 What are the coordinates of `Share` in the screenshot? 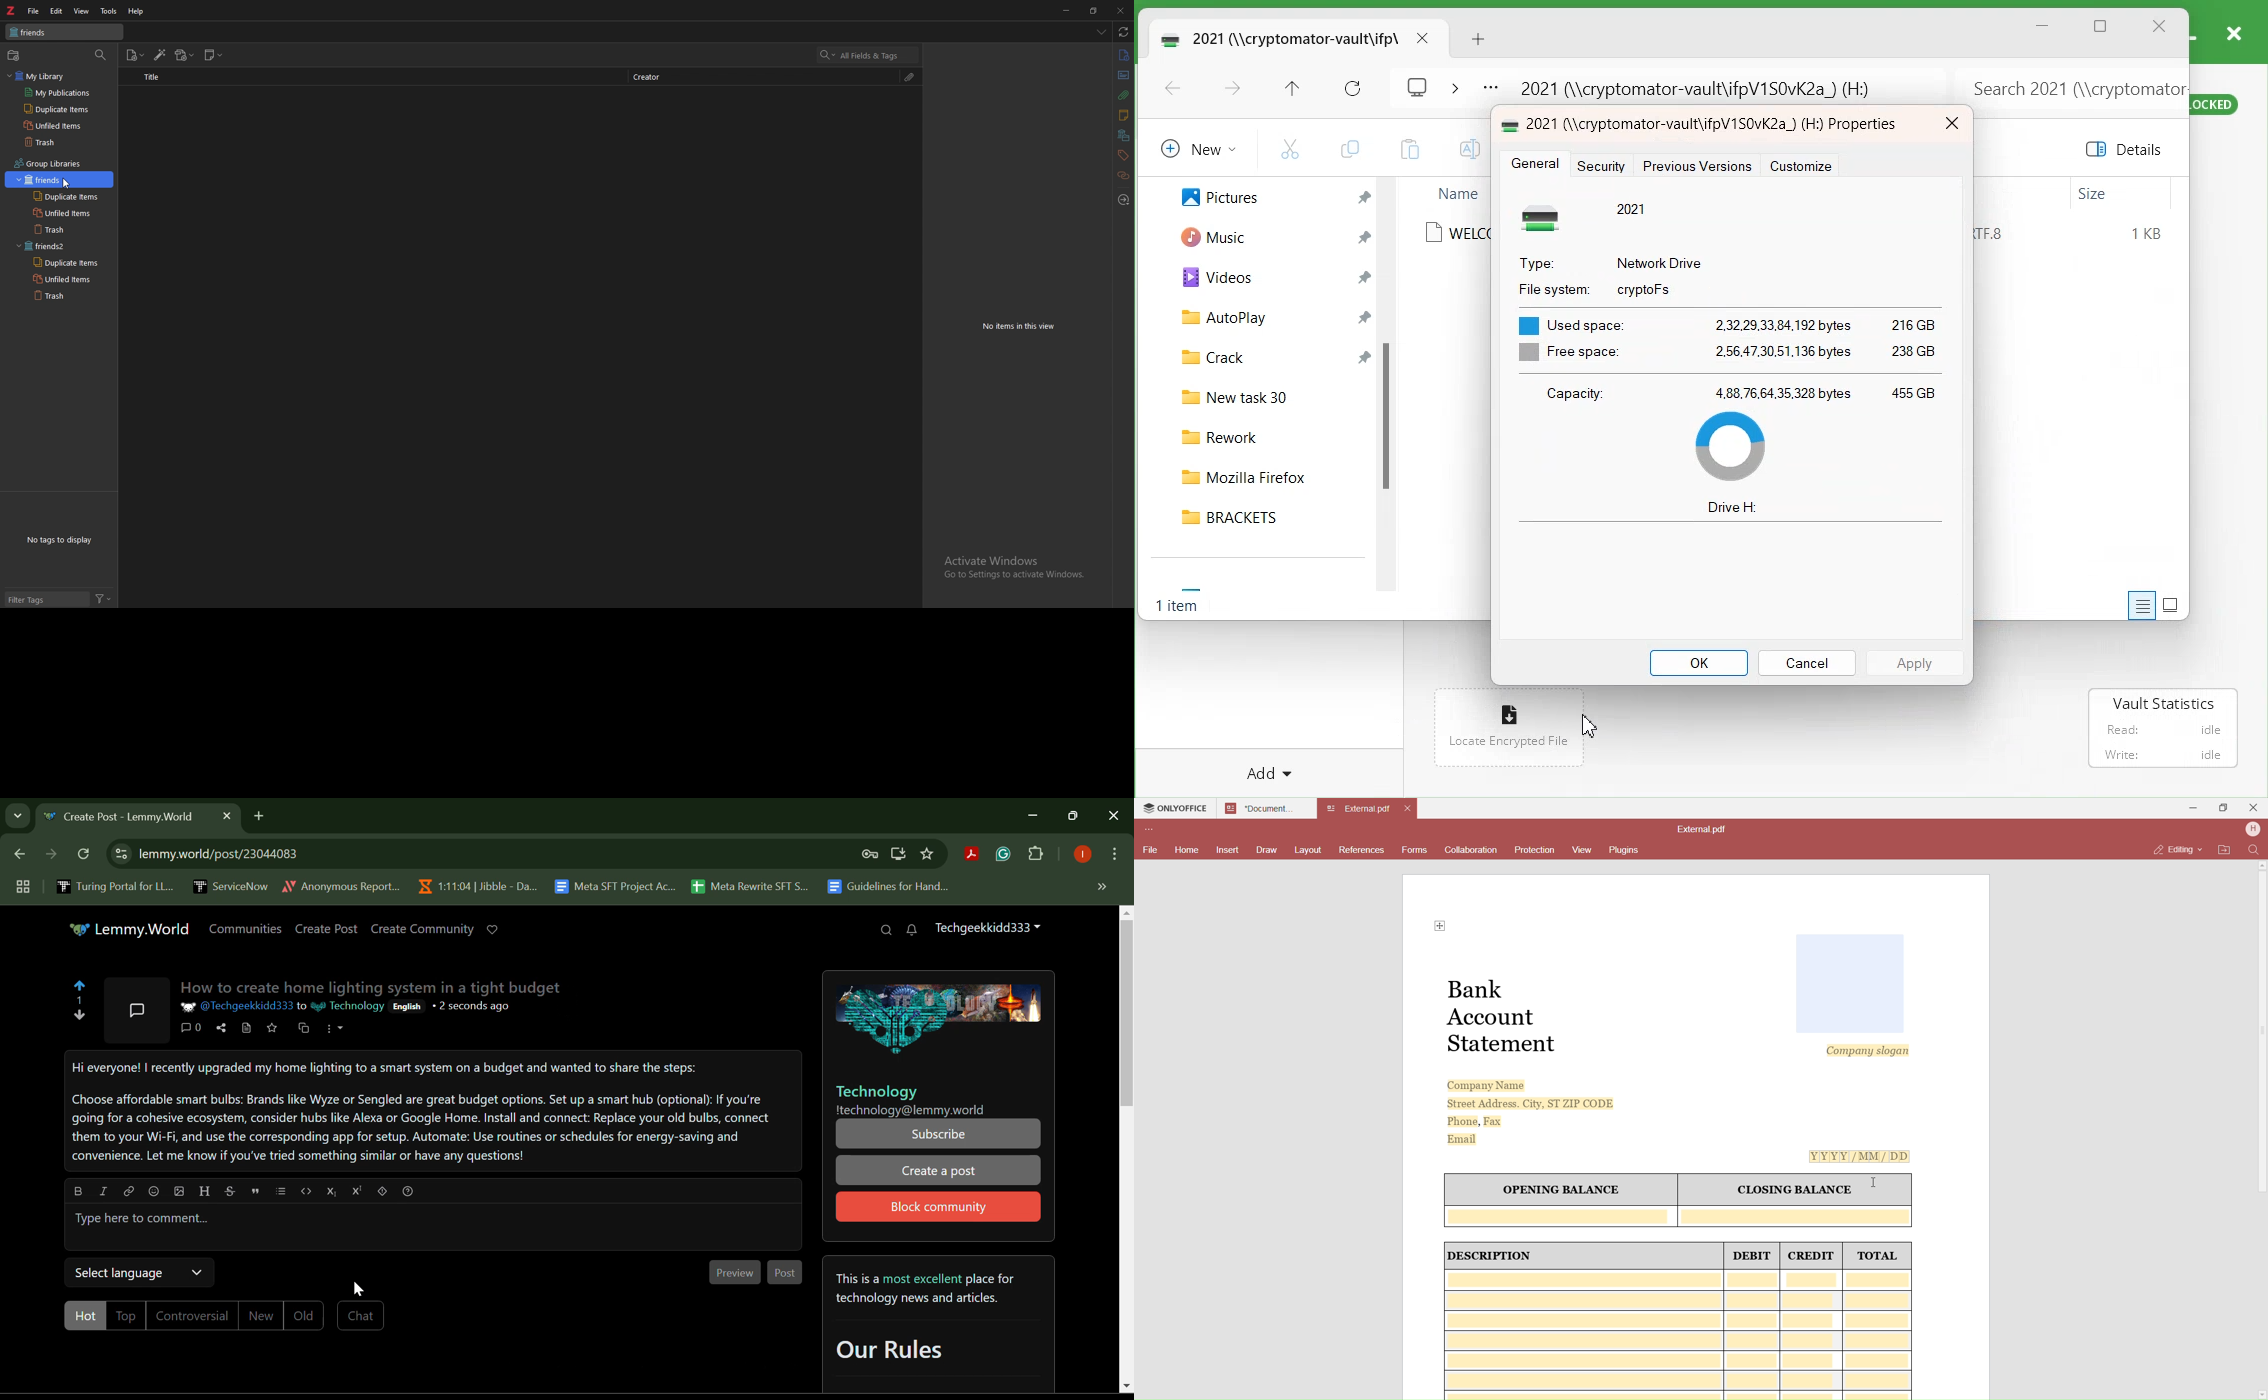 It's located at (221, 1028).